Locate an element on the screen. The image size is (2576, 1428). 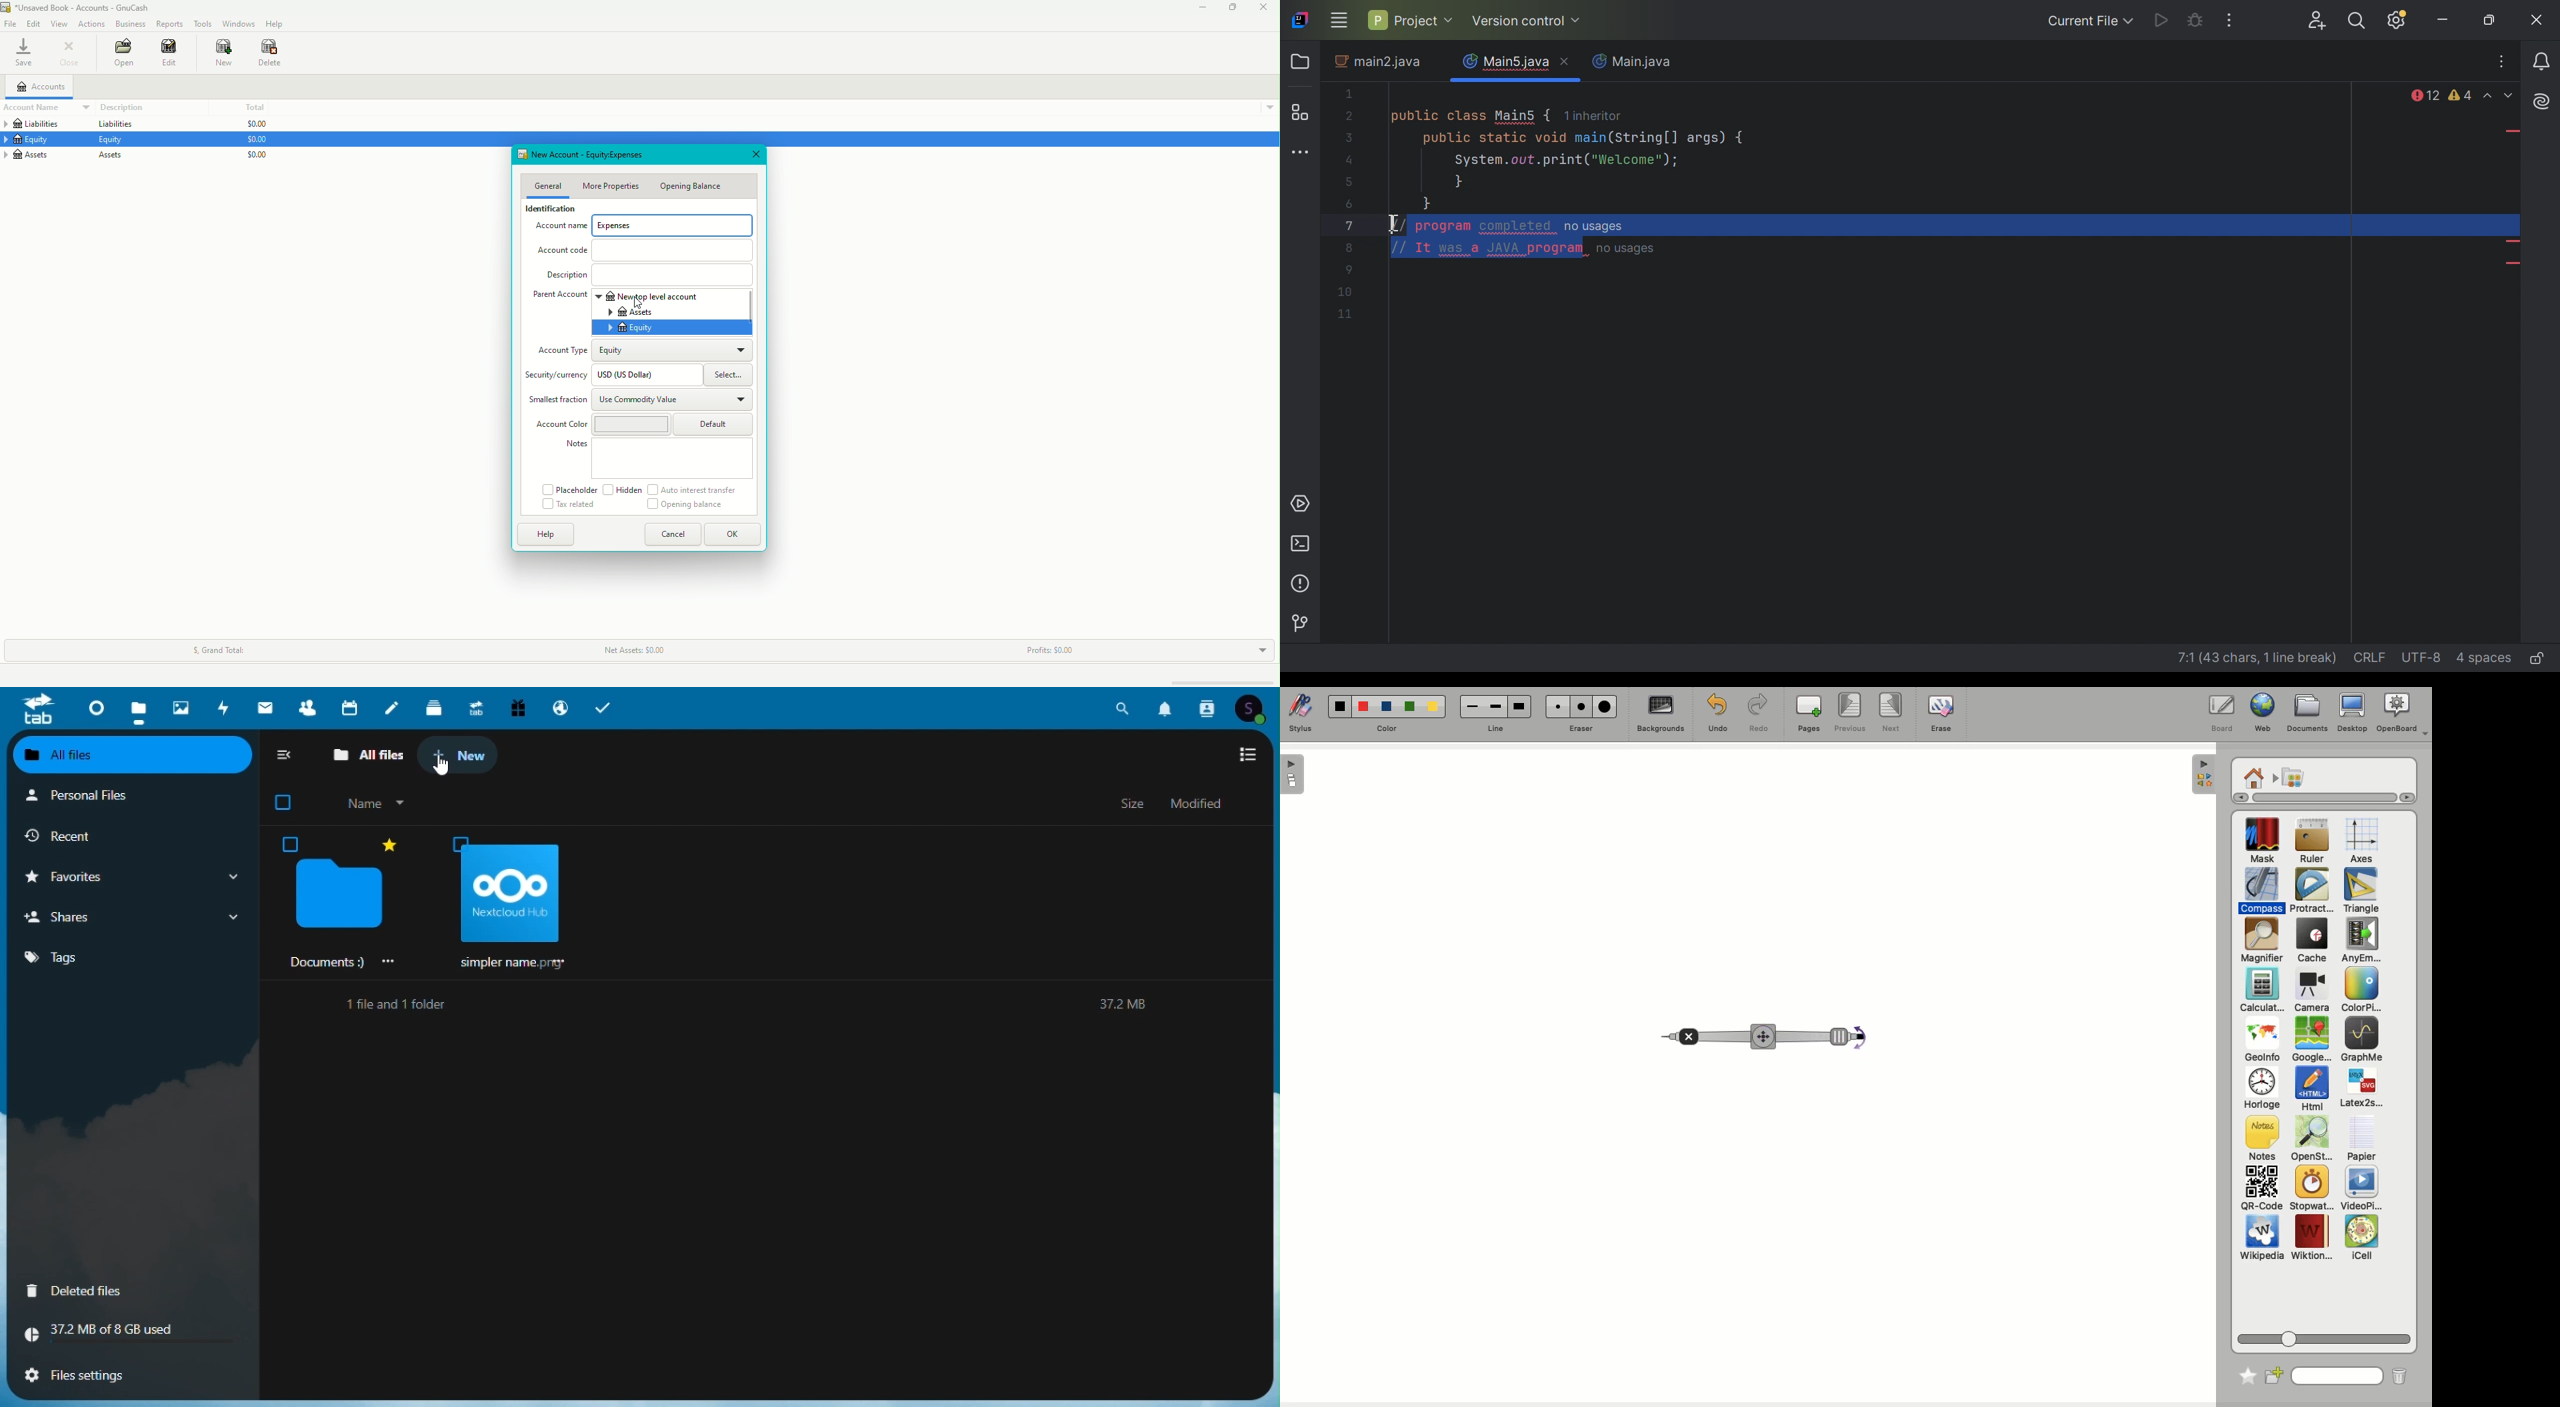
Trash is located at coordinates (2398, 1376).